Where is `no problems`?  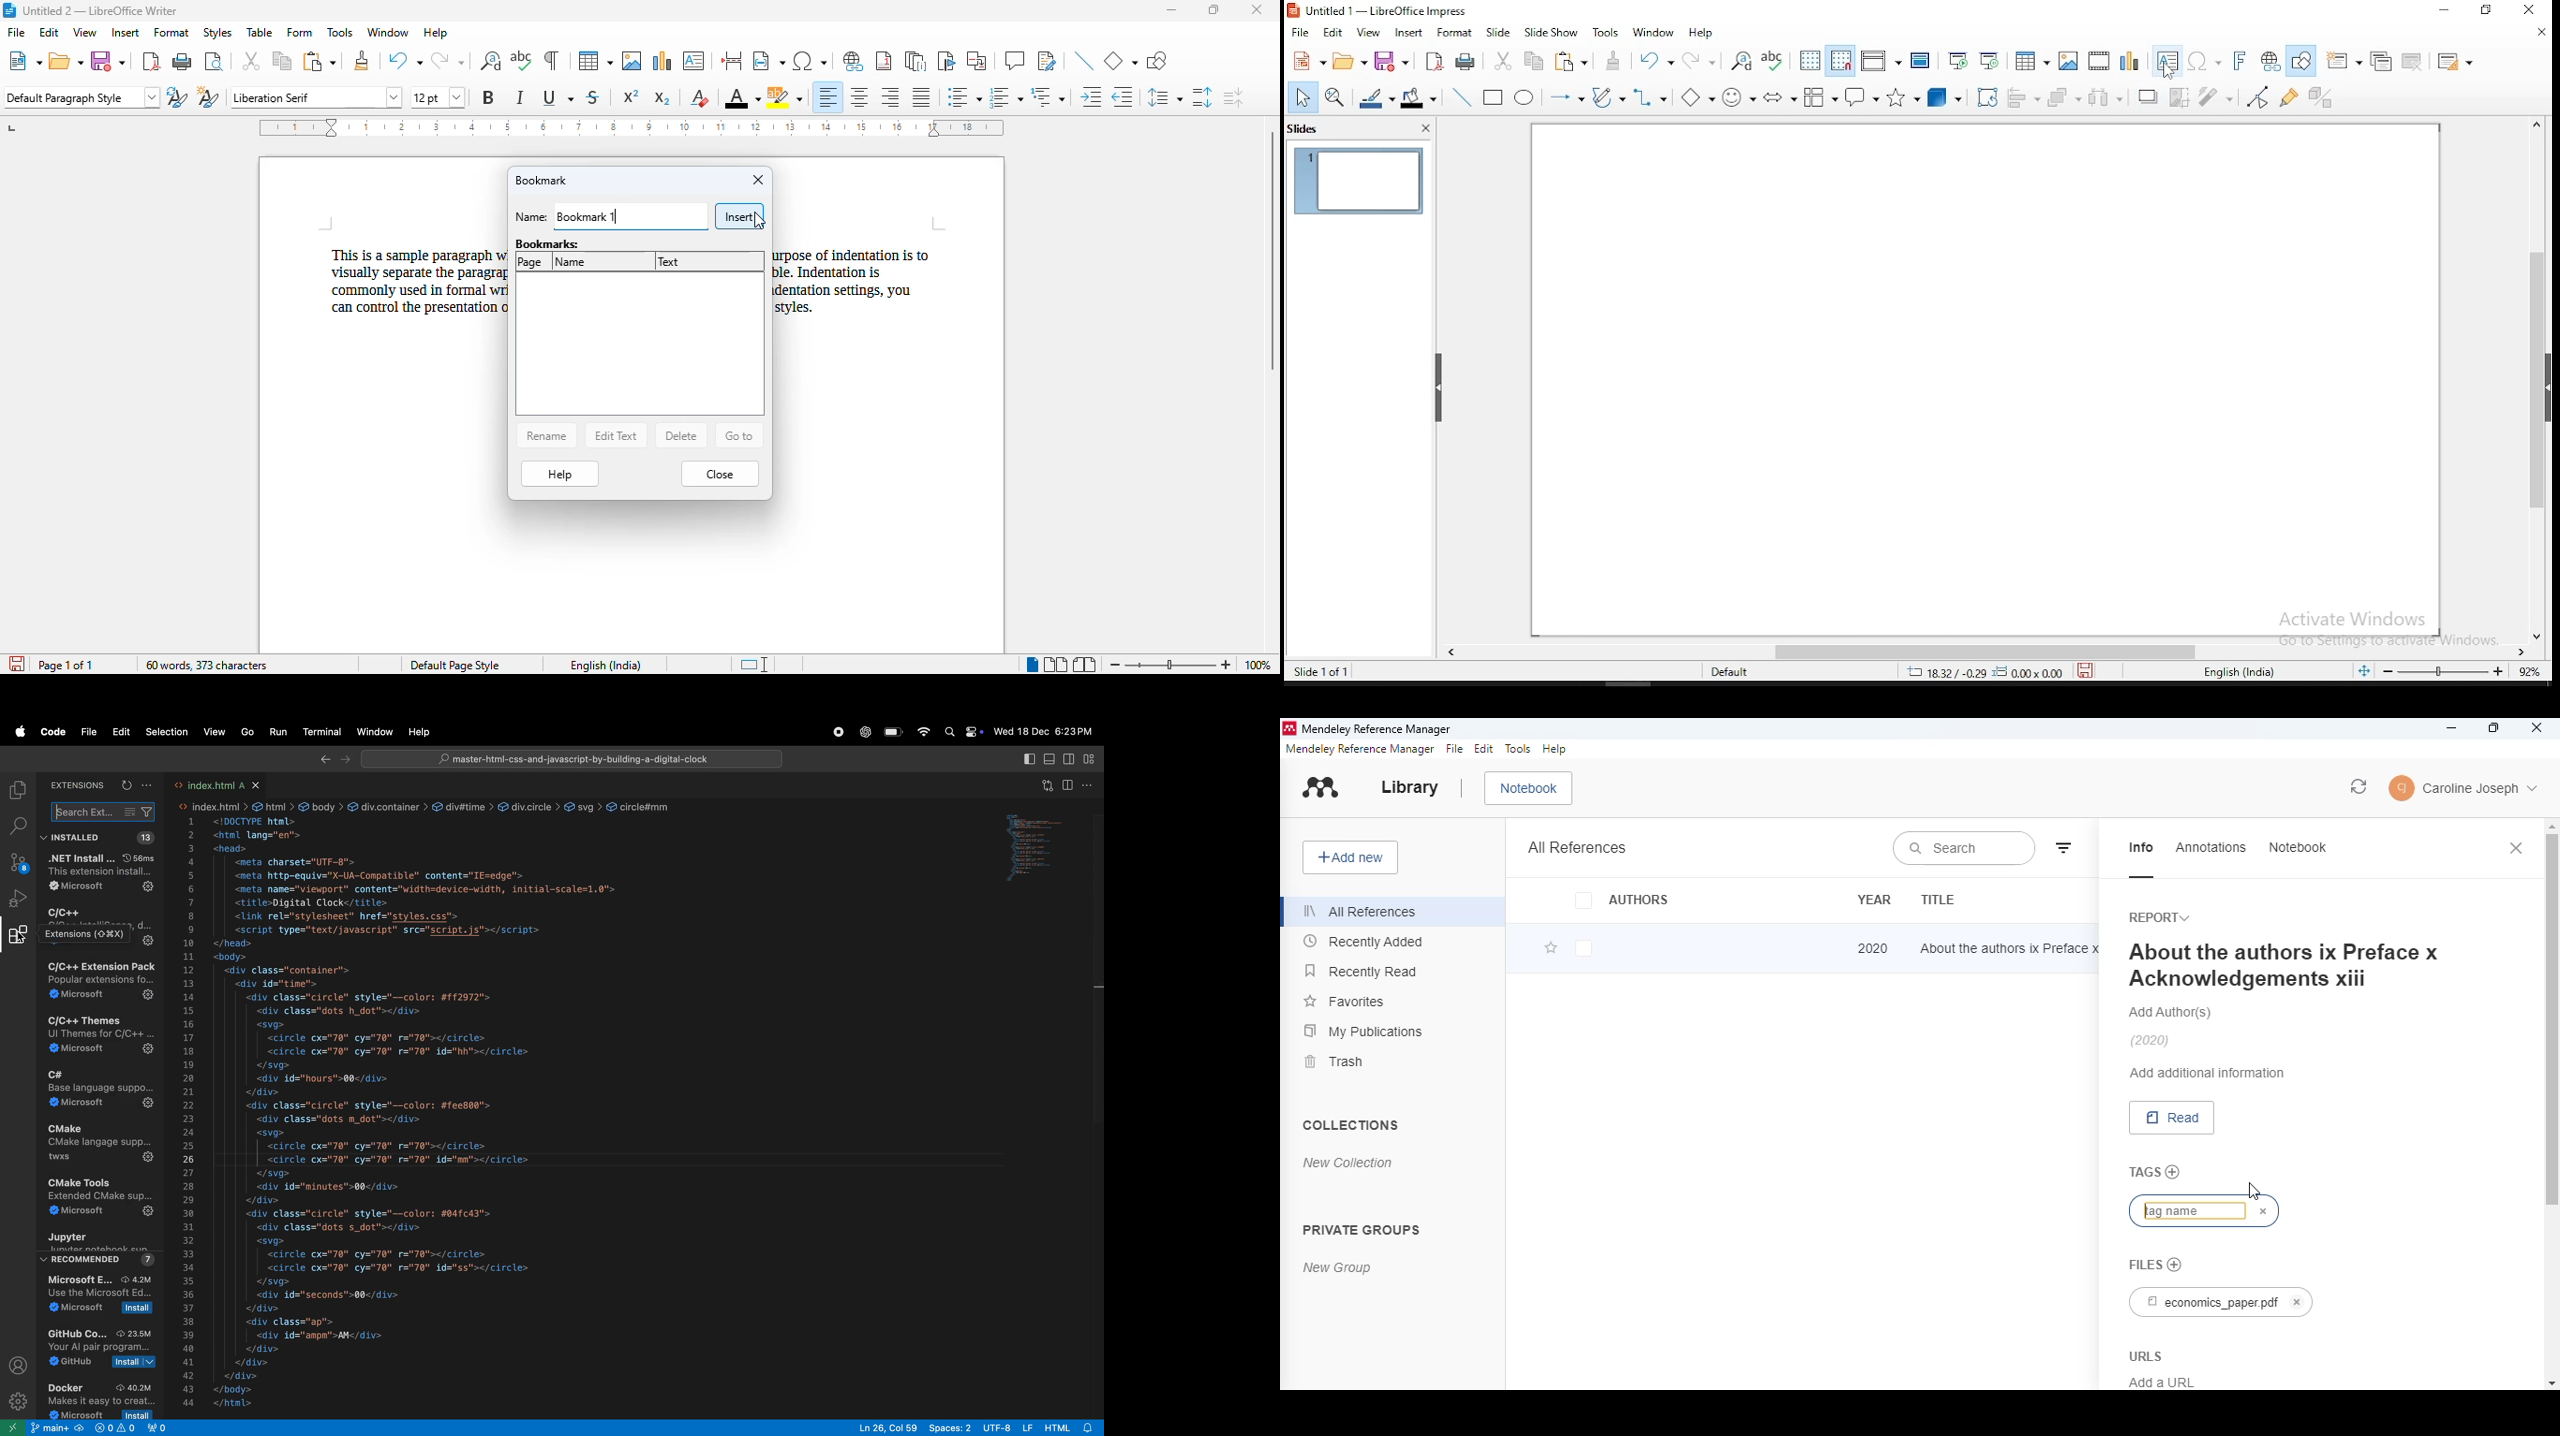 no problems is located at coordinates (113, 1429).